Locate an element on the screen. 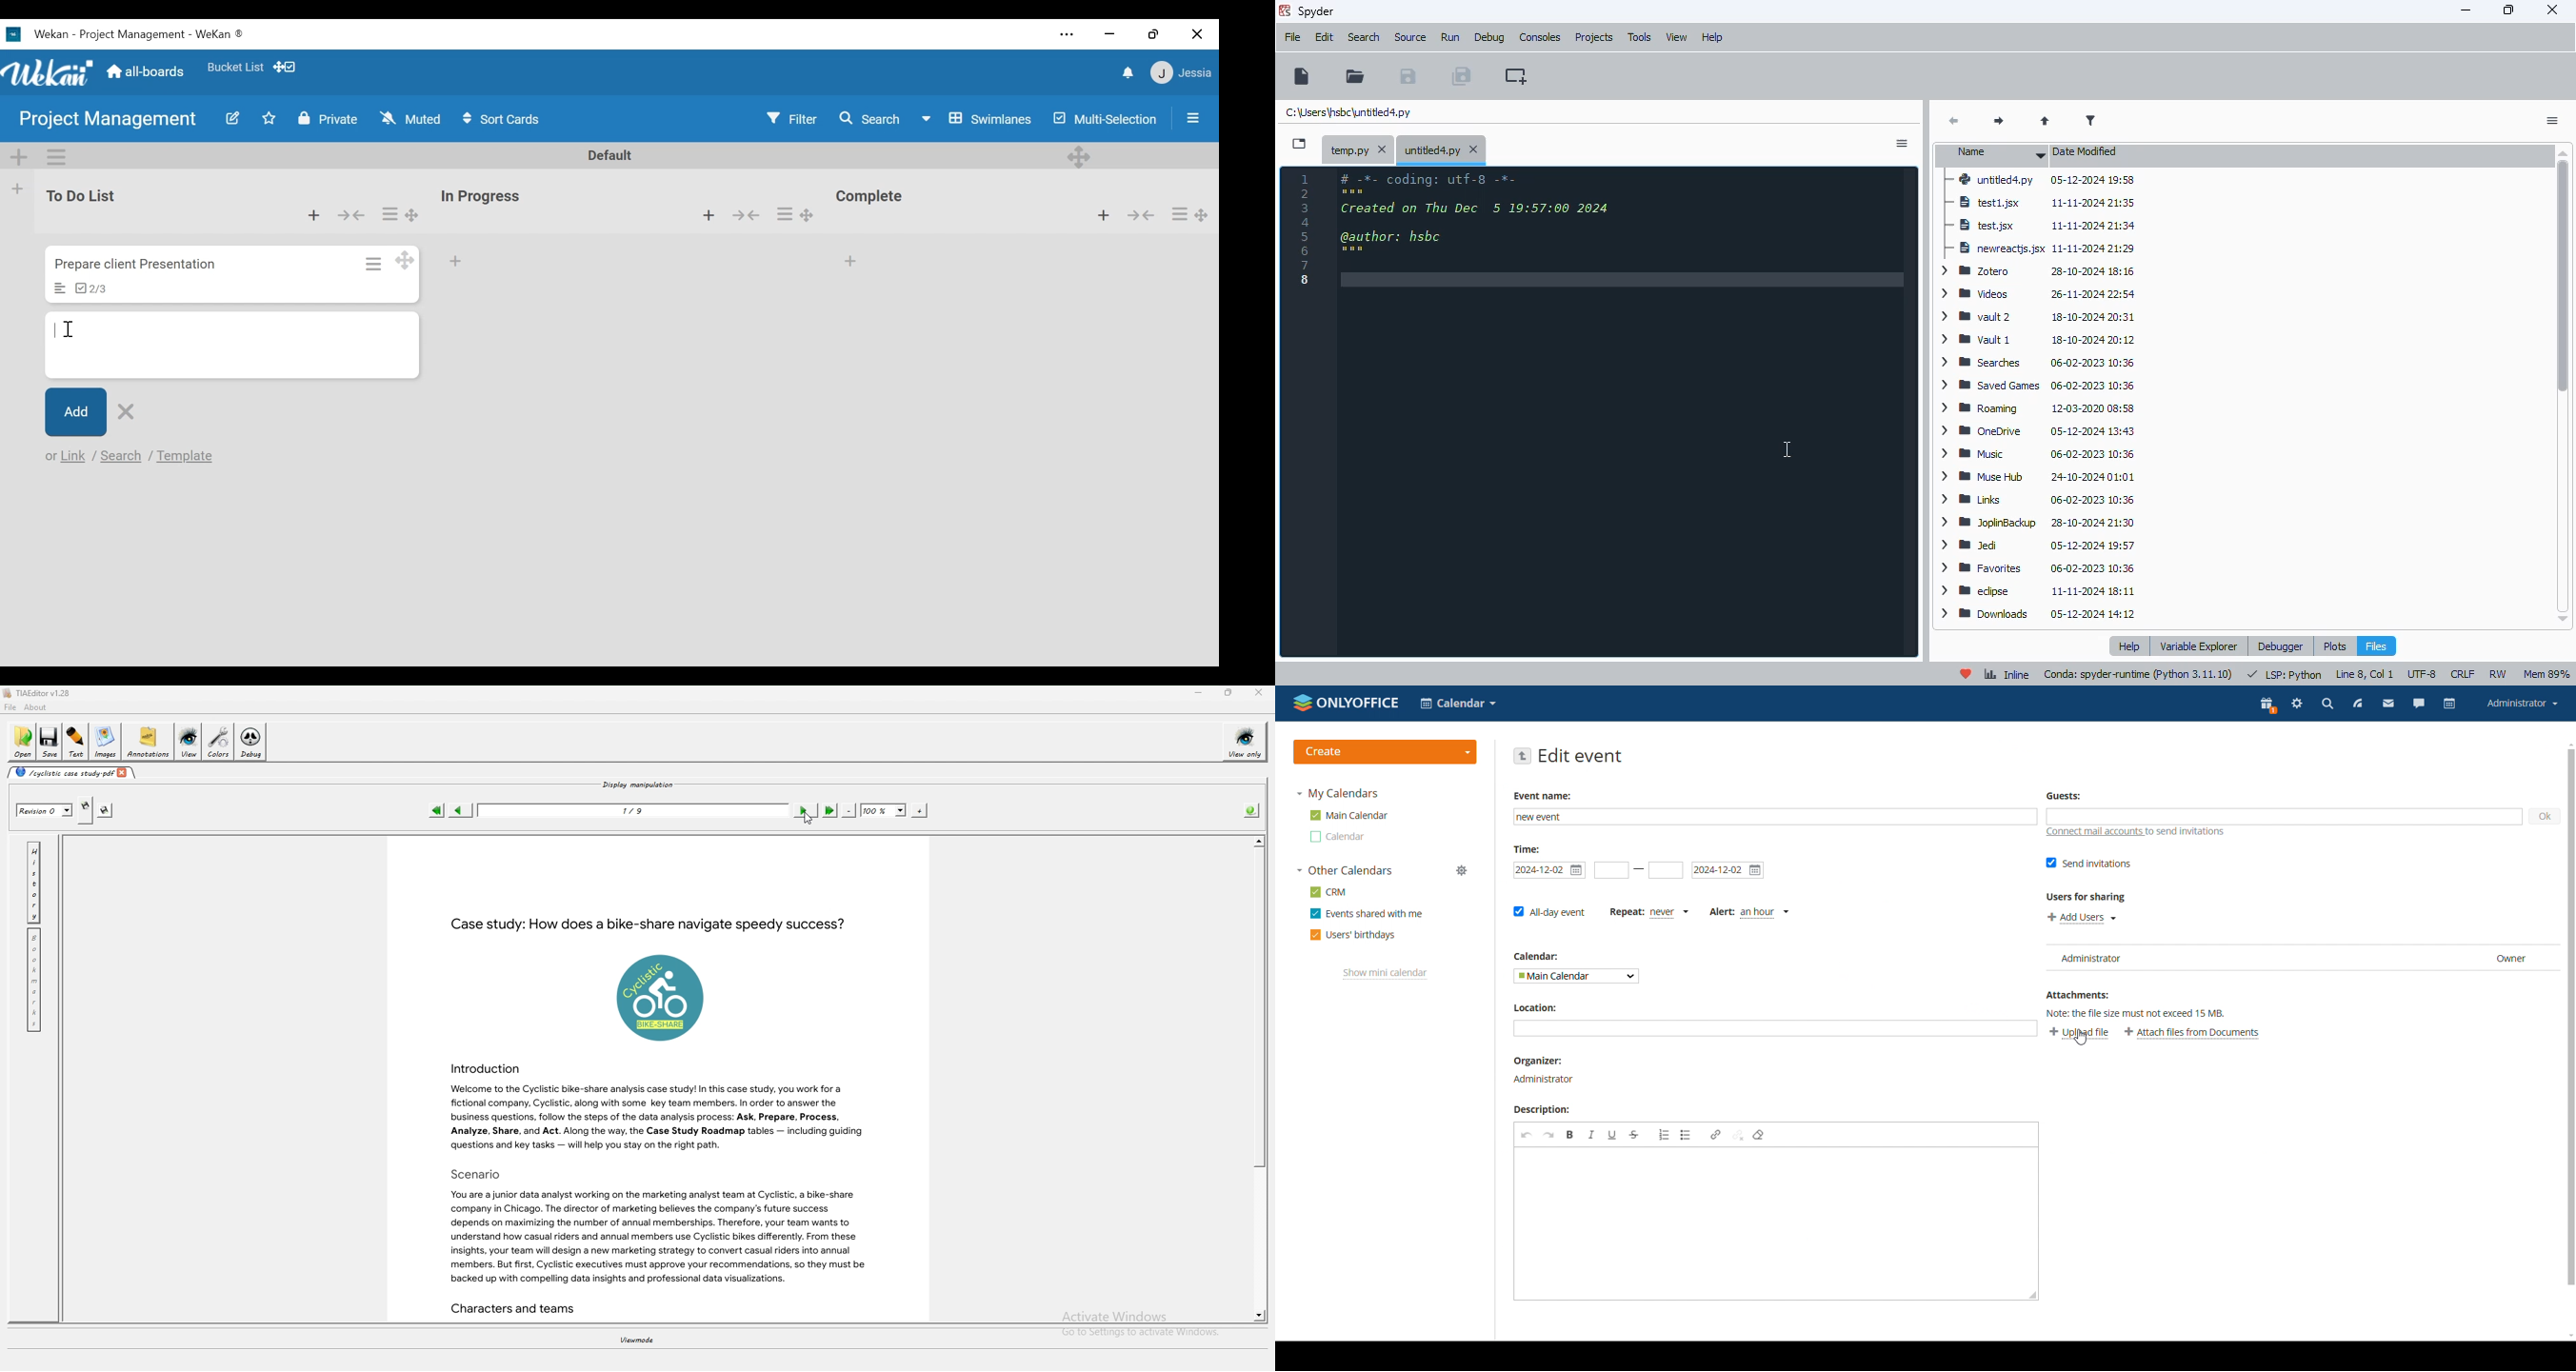 The height and width of the screenshot is (1372, 2576). Desktop drag handle is located at coordinates (814, 213).